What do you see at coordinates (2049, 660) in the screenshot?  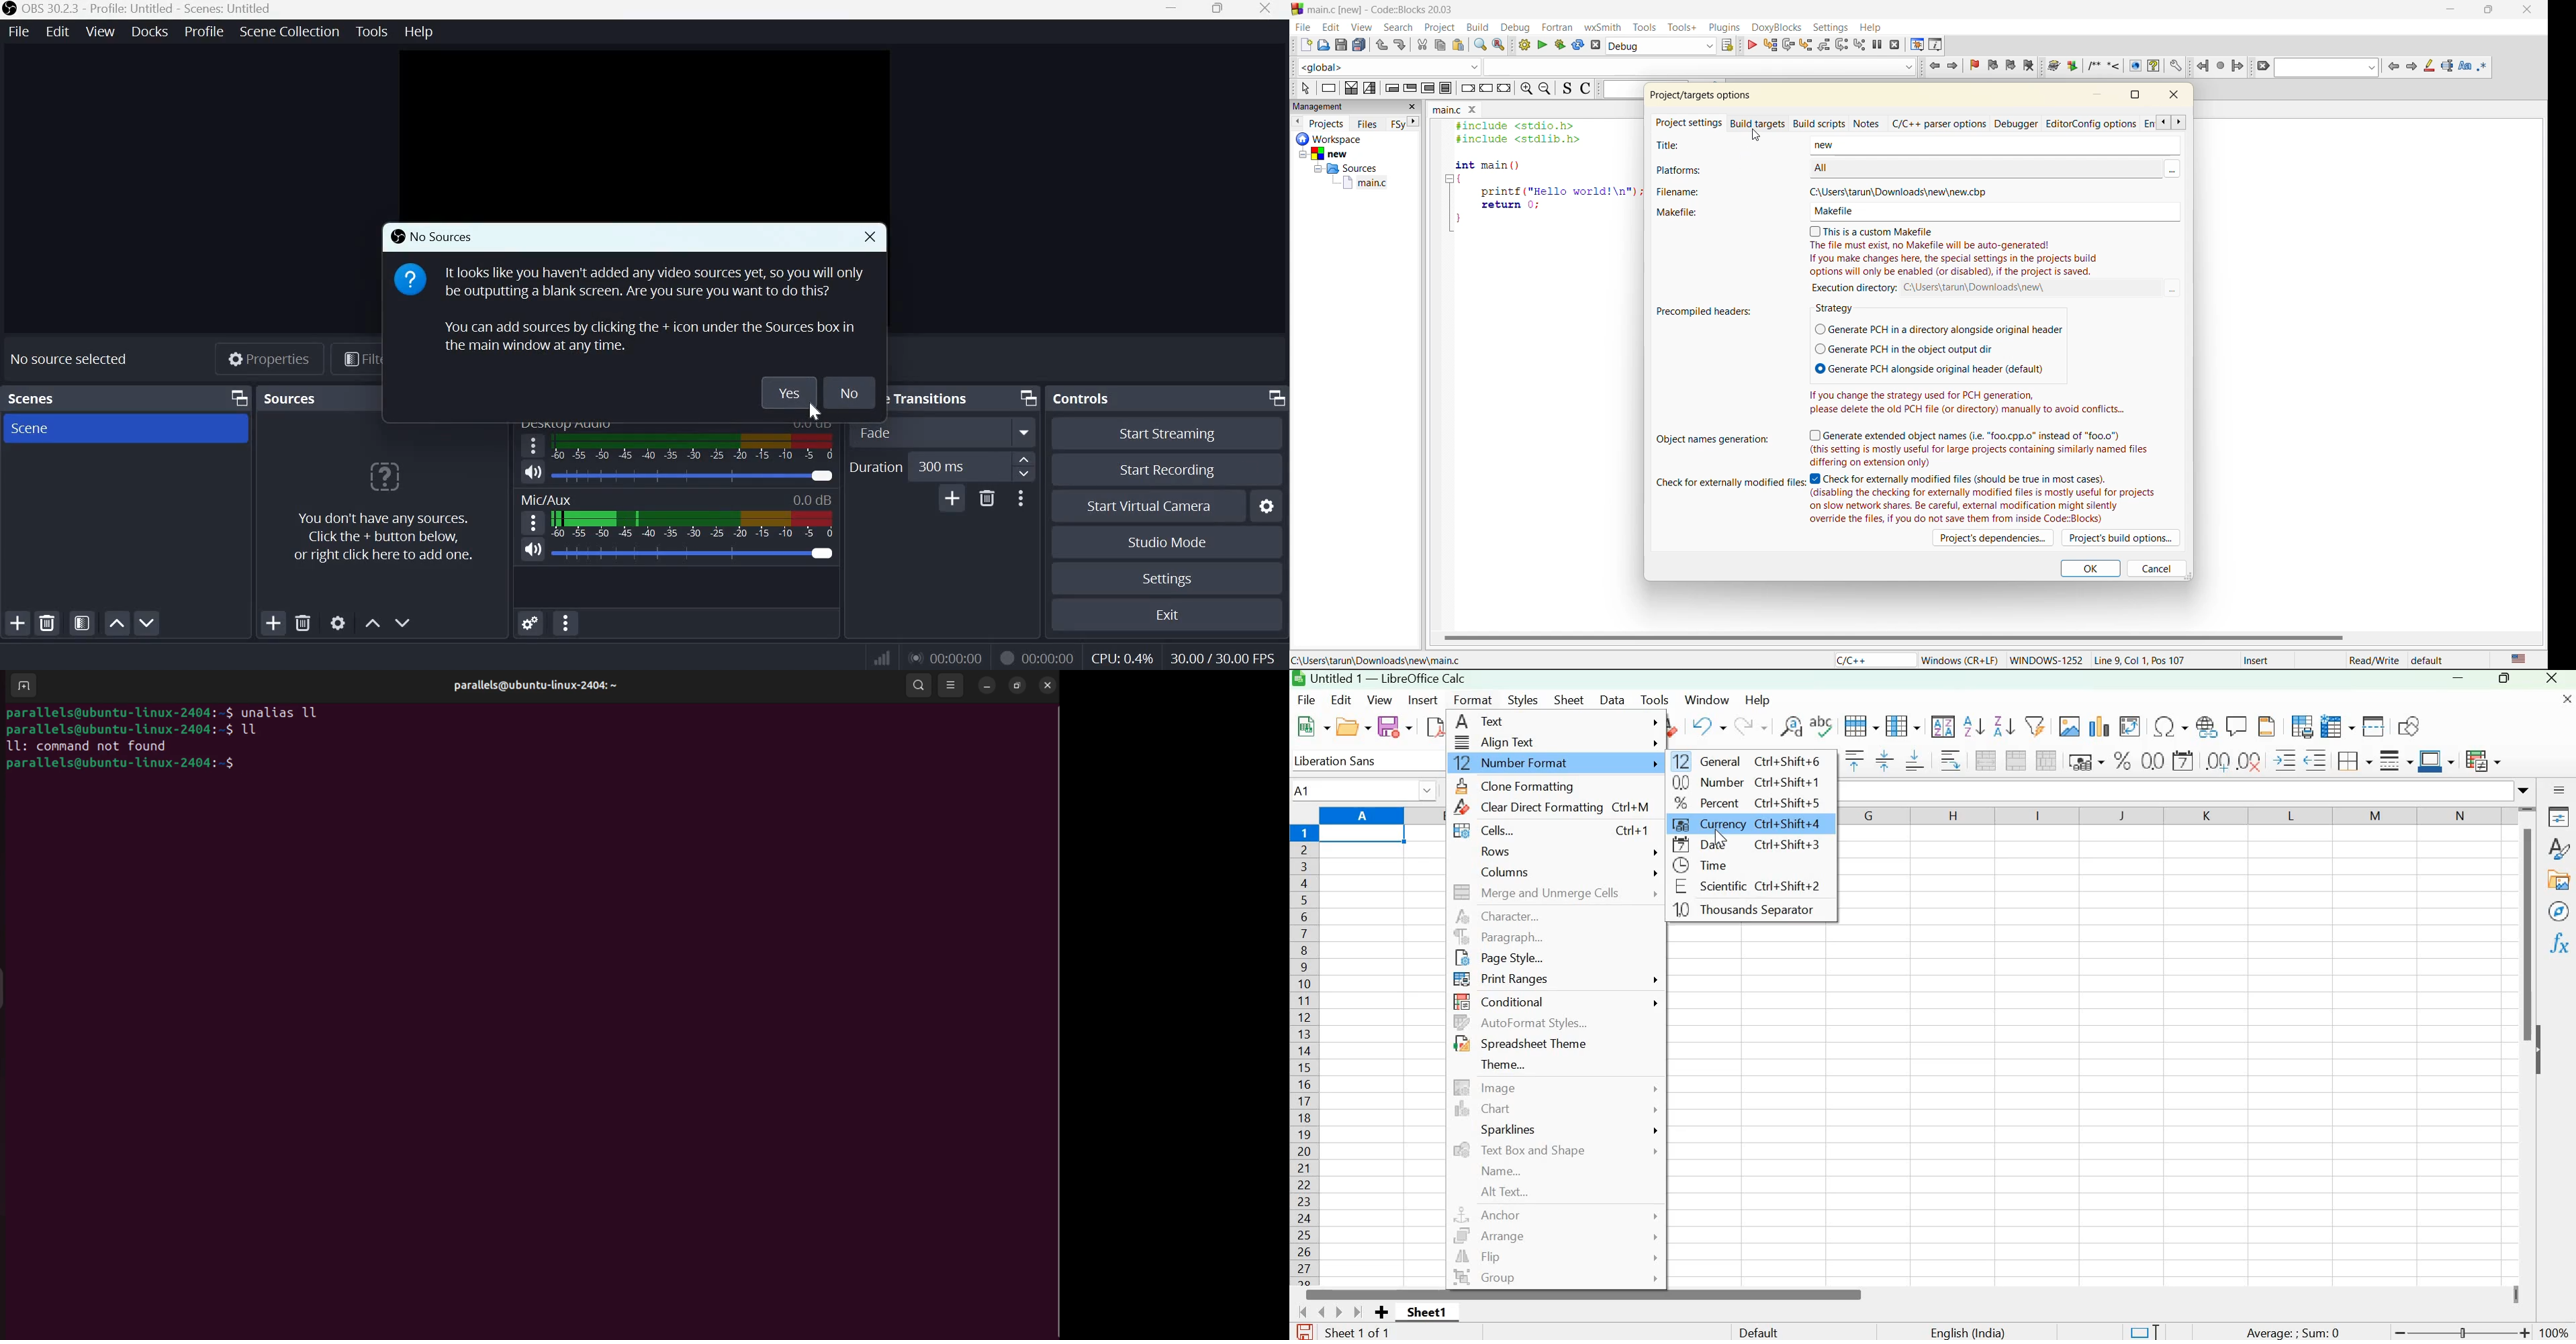 I see `WINDOWWS-1252` at bounding box center [2049, 660].